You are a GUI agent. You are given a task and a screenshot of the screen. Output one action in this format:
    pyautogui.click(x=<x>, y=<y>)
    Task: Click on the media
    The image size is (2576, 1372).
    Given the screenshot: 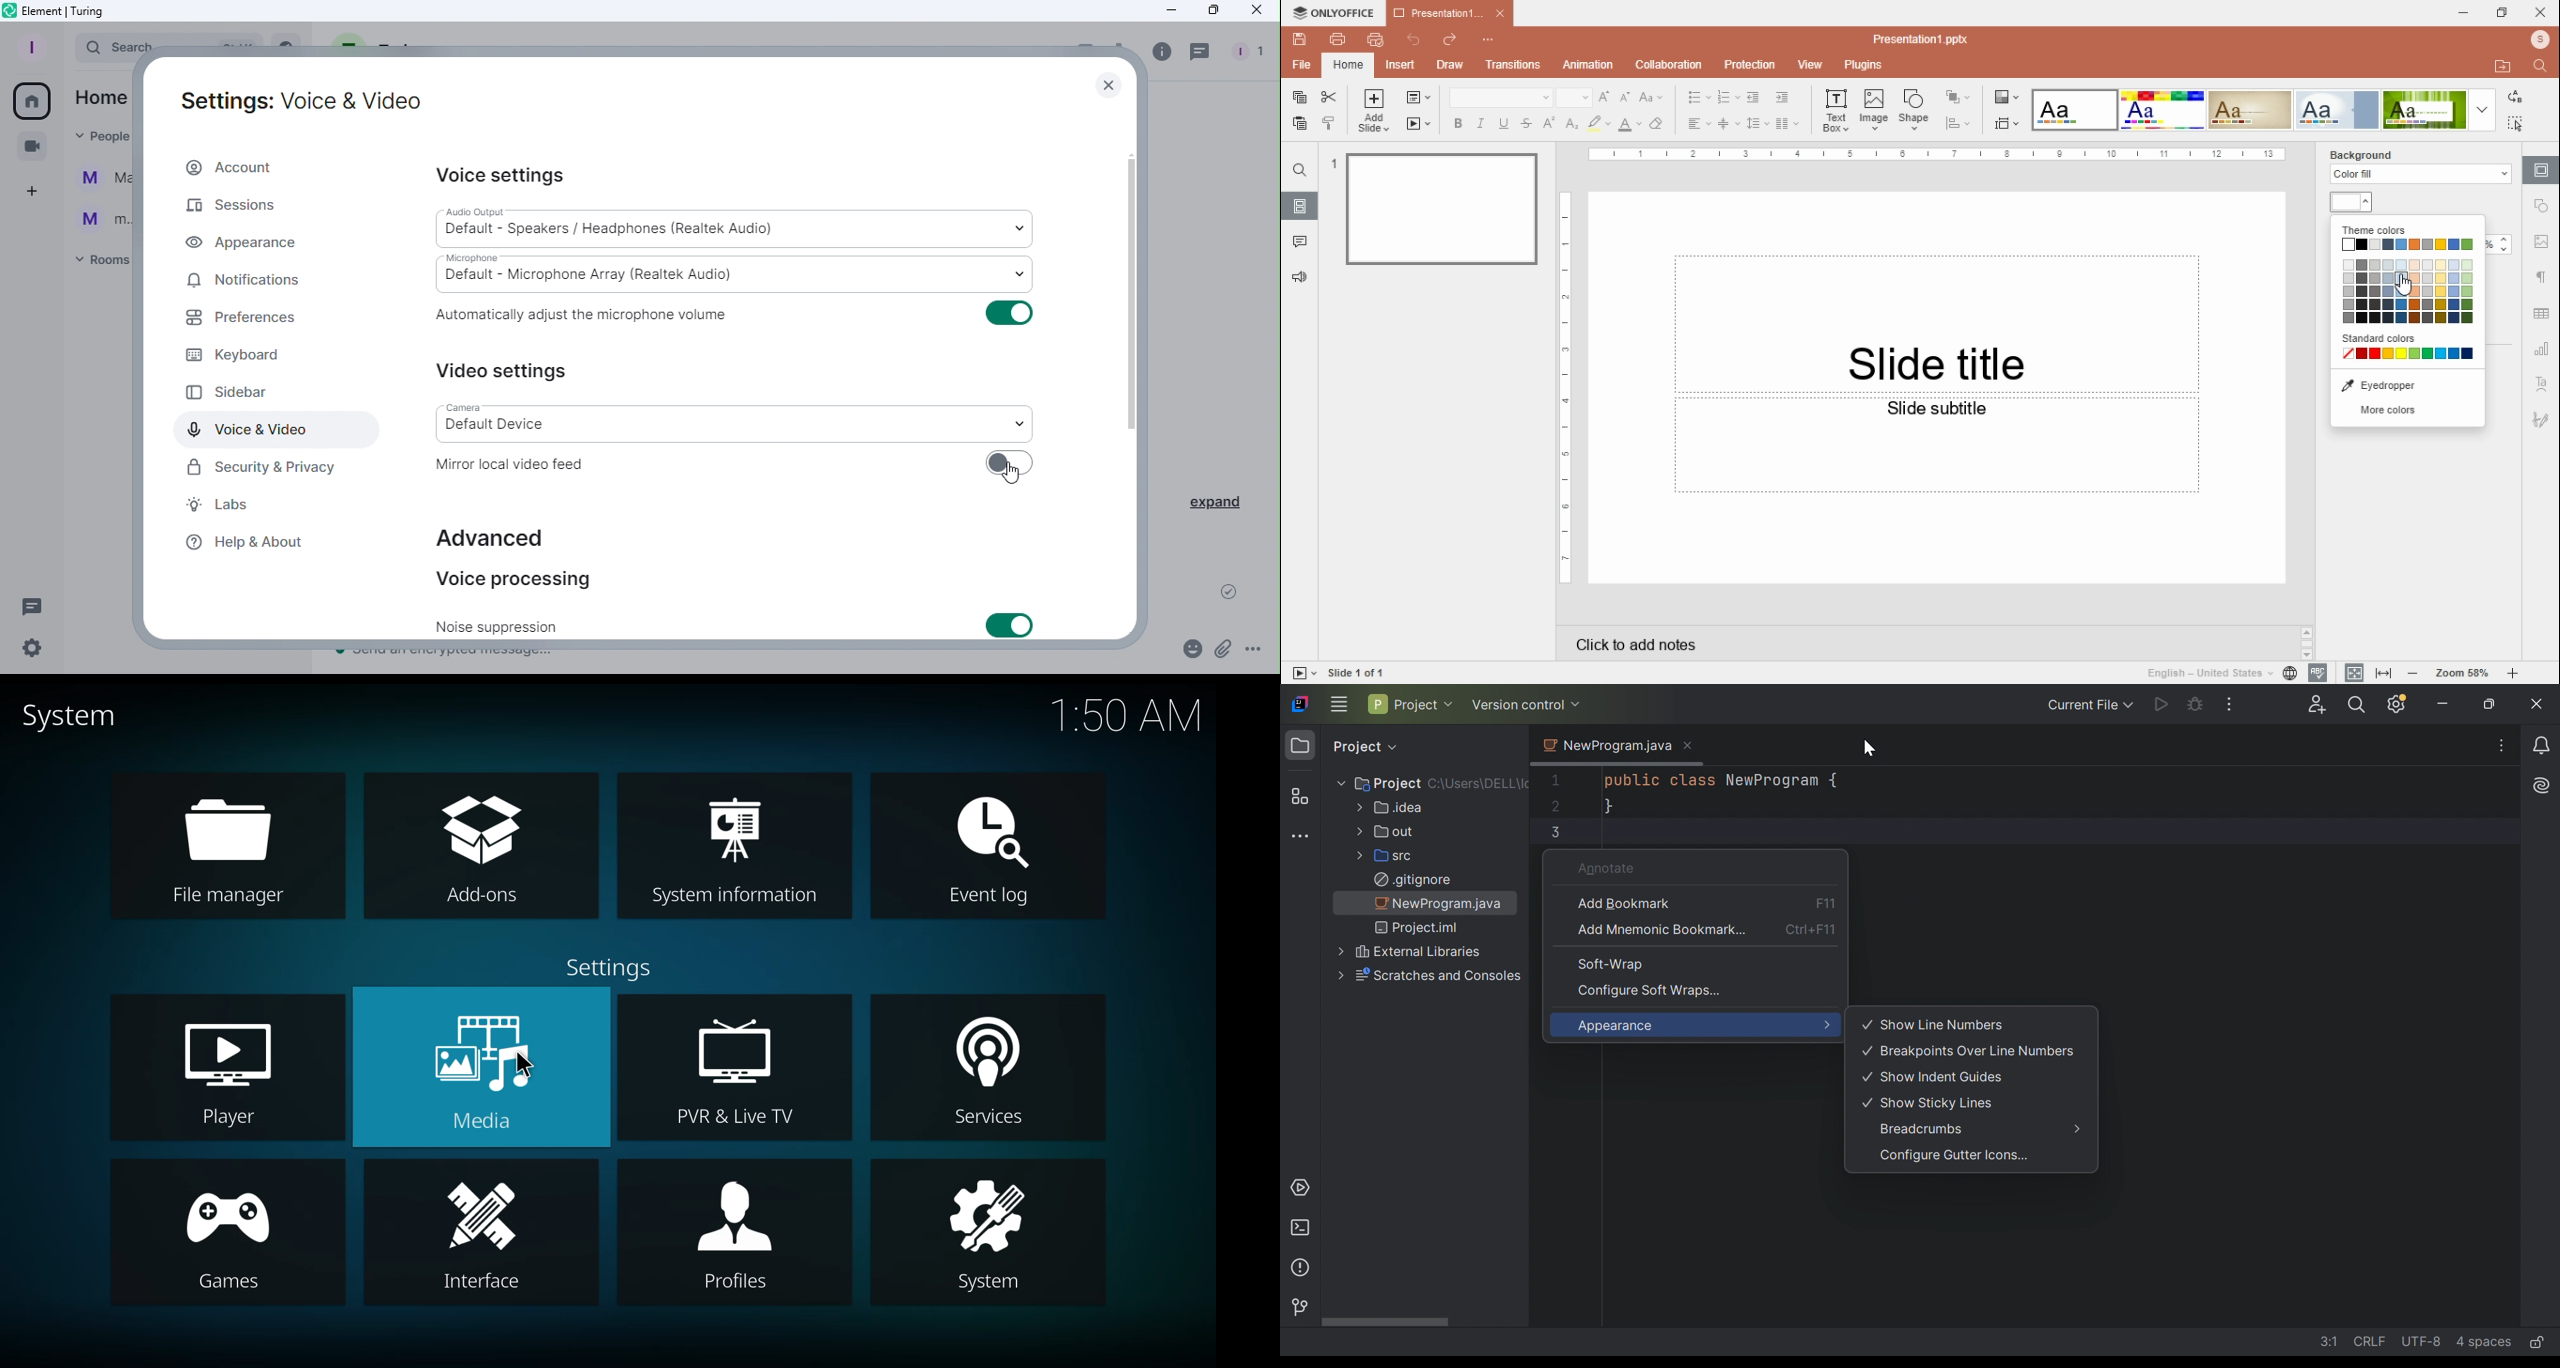 What is the action you would take?
    pyautogui.click(x=478, y=1068)
    